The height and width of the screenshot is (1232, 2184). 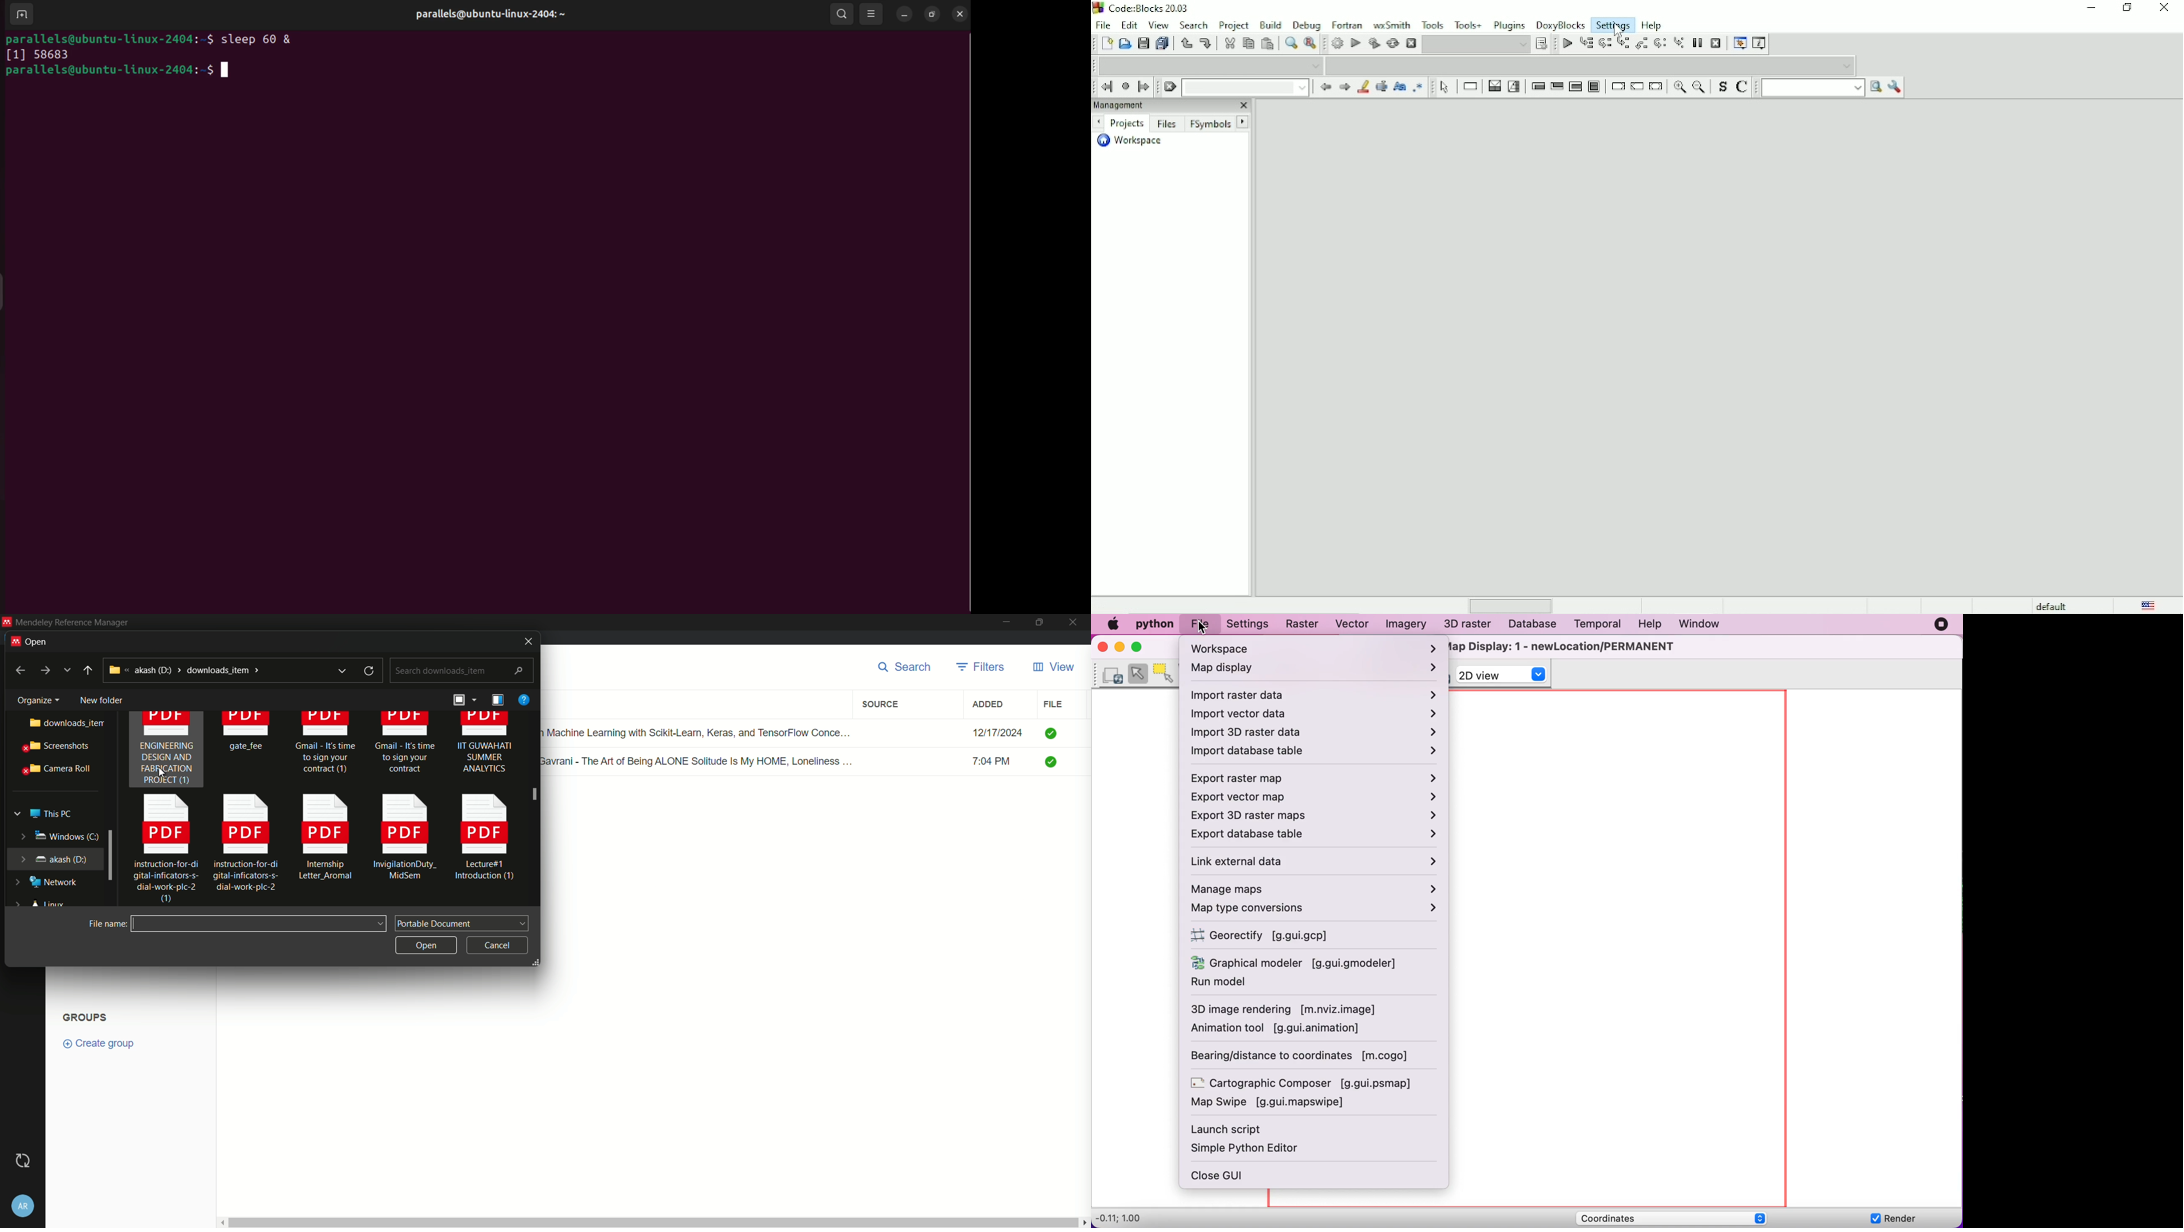 What do you see at coordinates (998, 733) in the screenshot?
I see `12/17/2024` at bounding box center [998, 733].